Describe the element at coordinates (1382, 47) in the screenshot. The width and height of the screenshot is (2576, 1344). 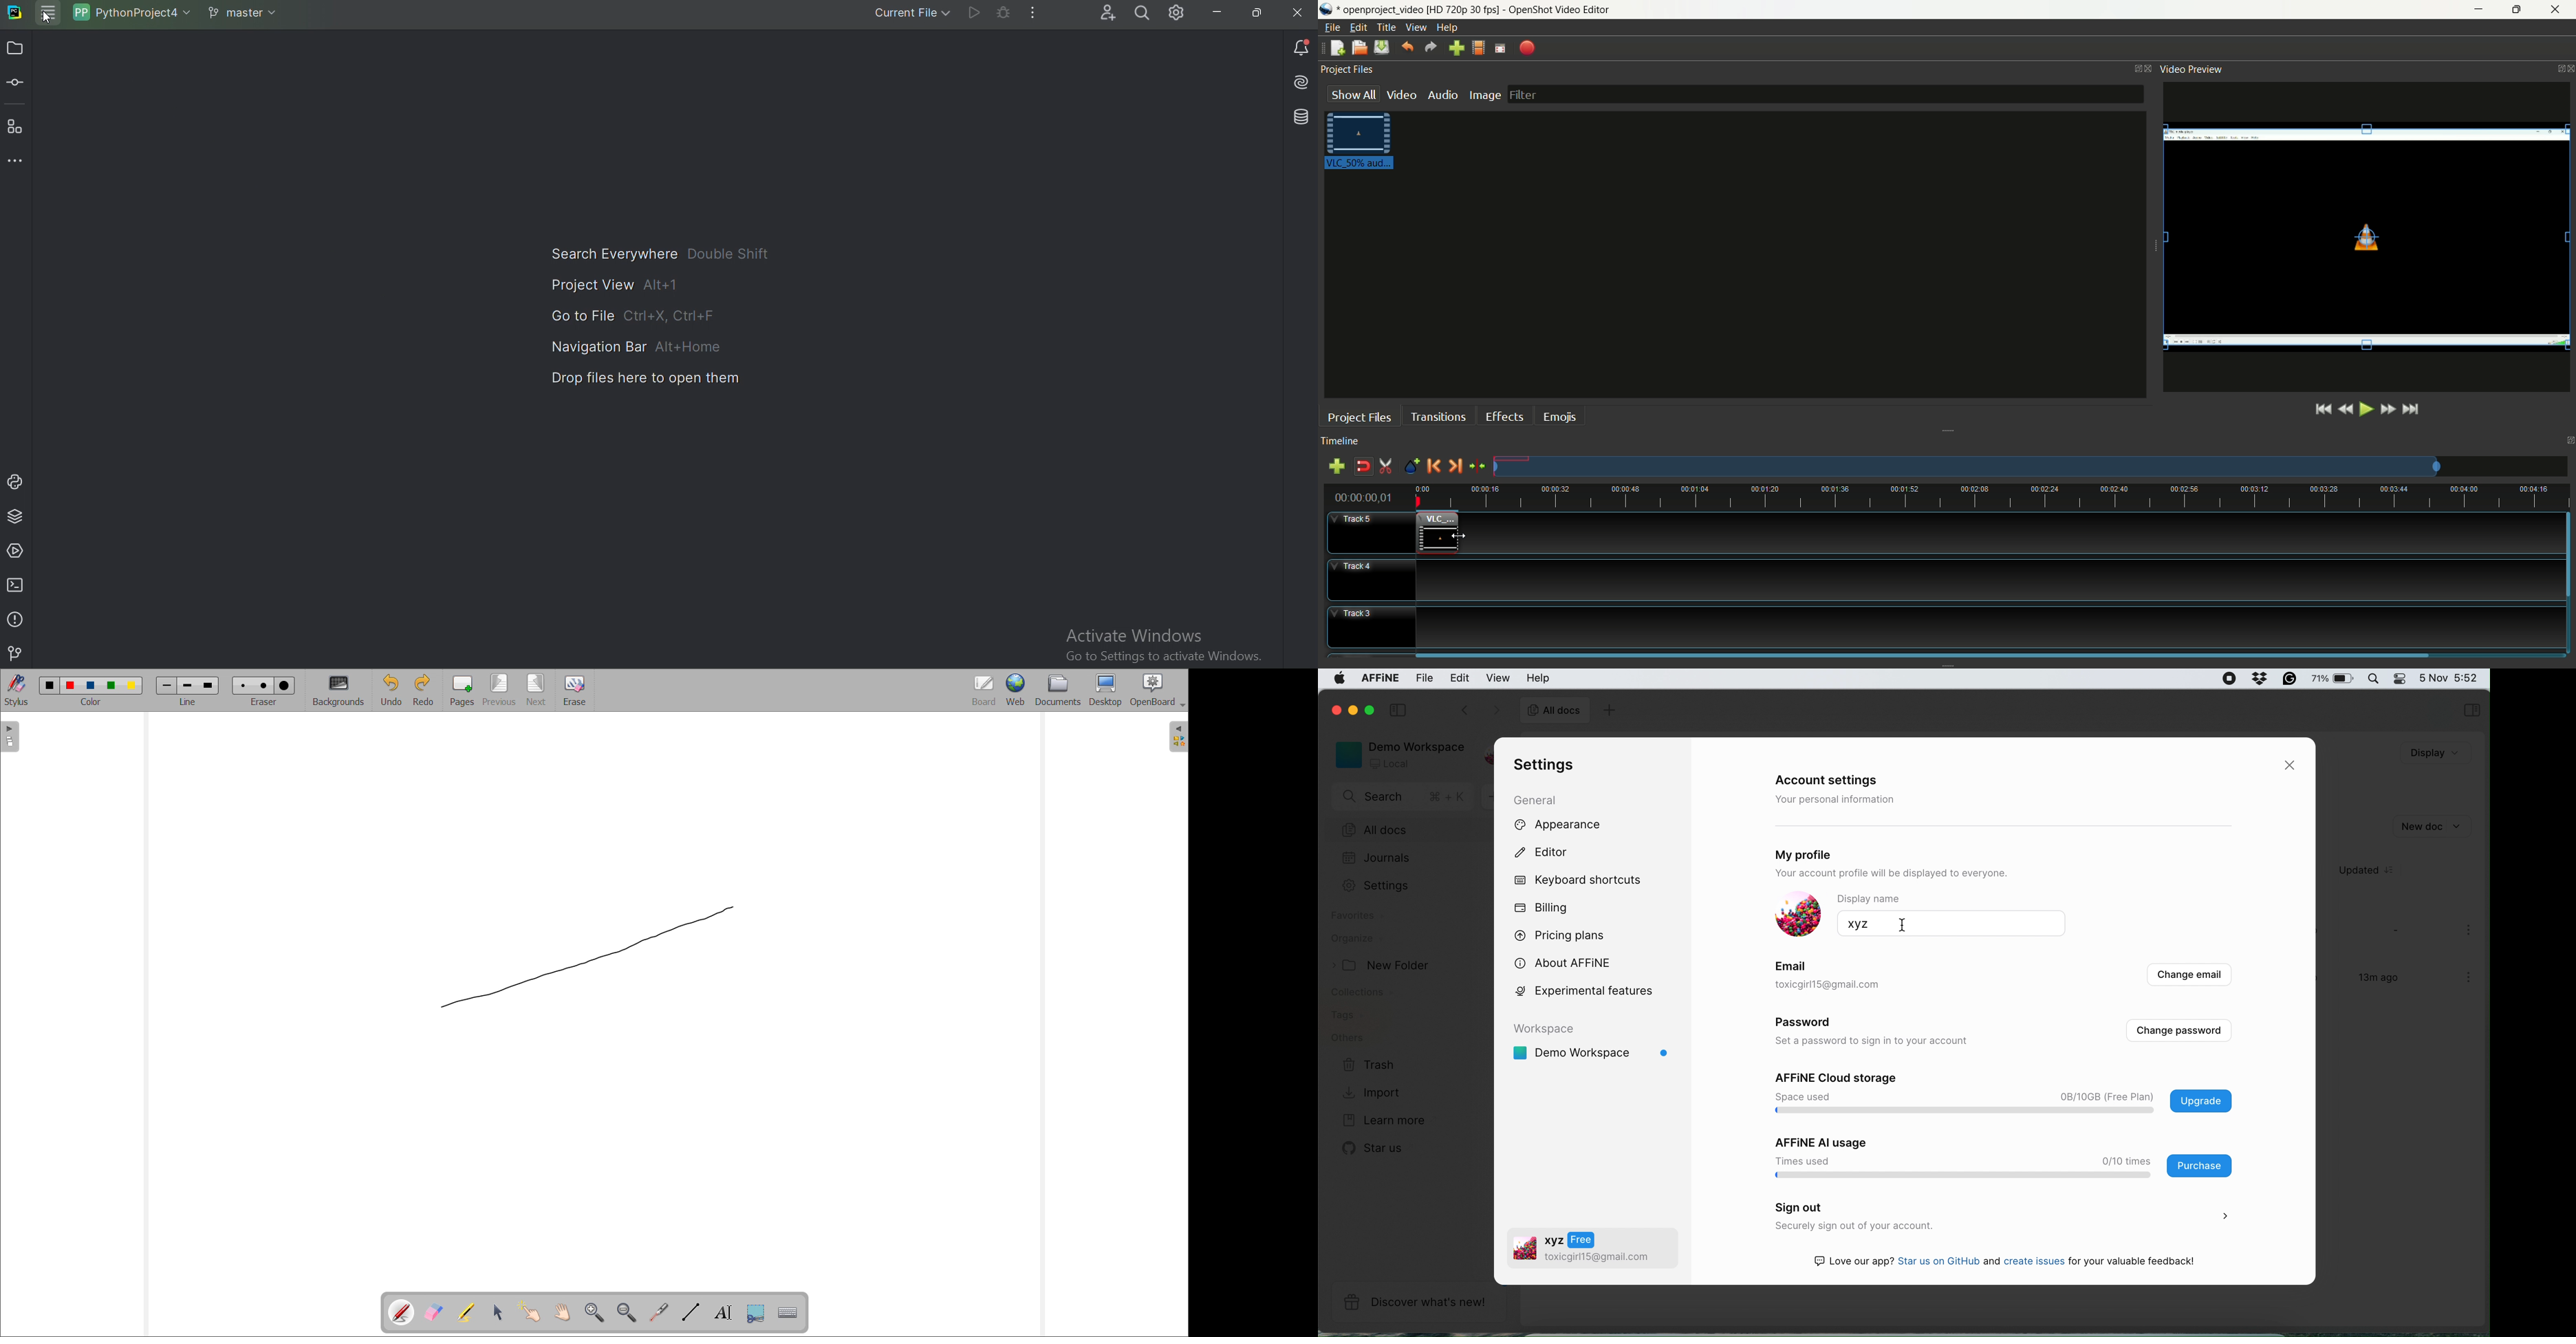
I see `save project` at that location.